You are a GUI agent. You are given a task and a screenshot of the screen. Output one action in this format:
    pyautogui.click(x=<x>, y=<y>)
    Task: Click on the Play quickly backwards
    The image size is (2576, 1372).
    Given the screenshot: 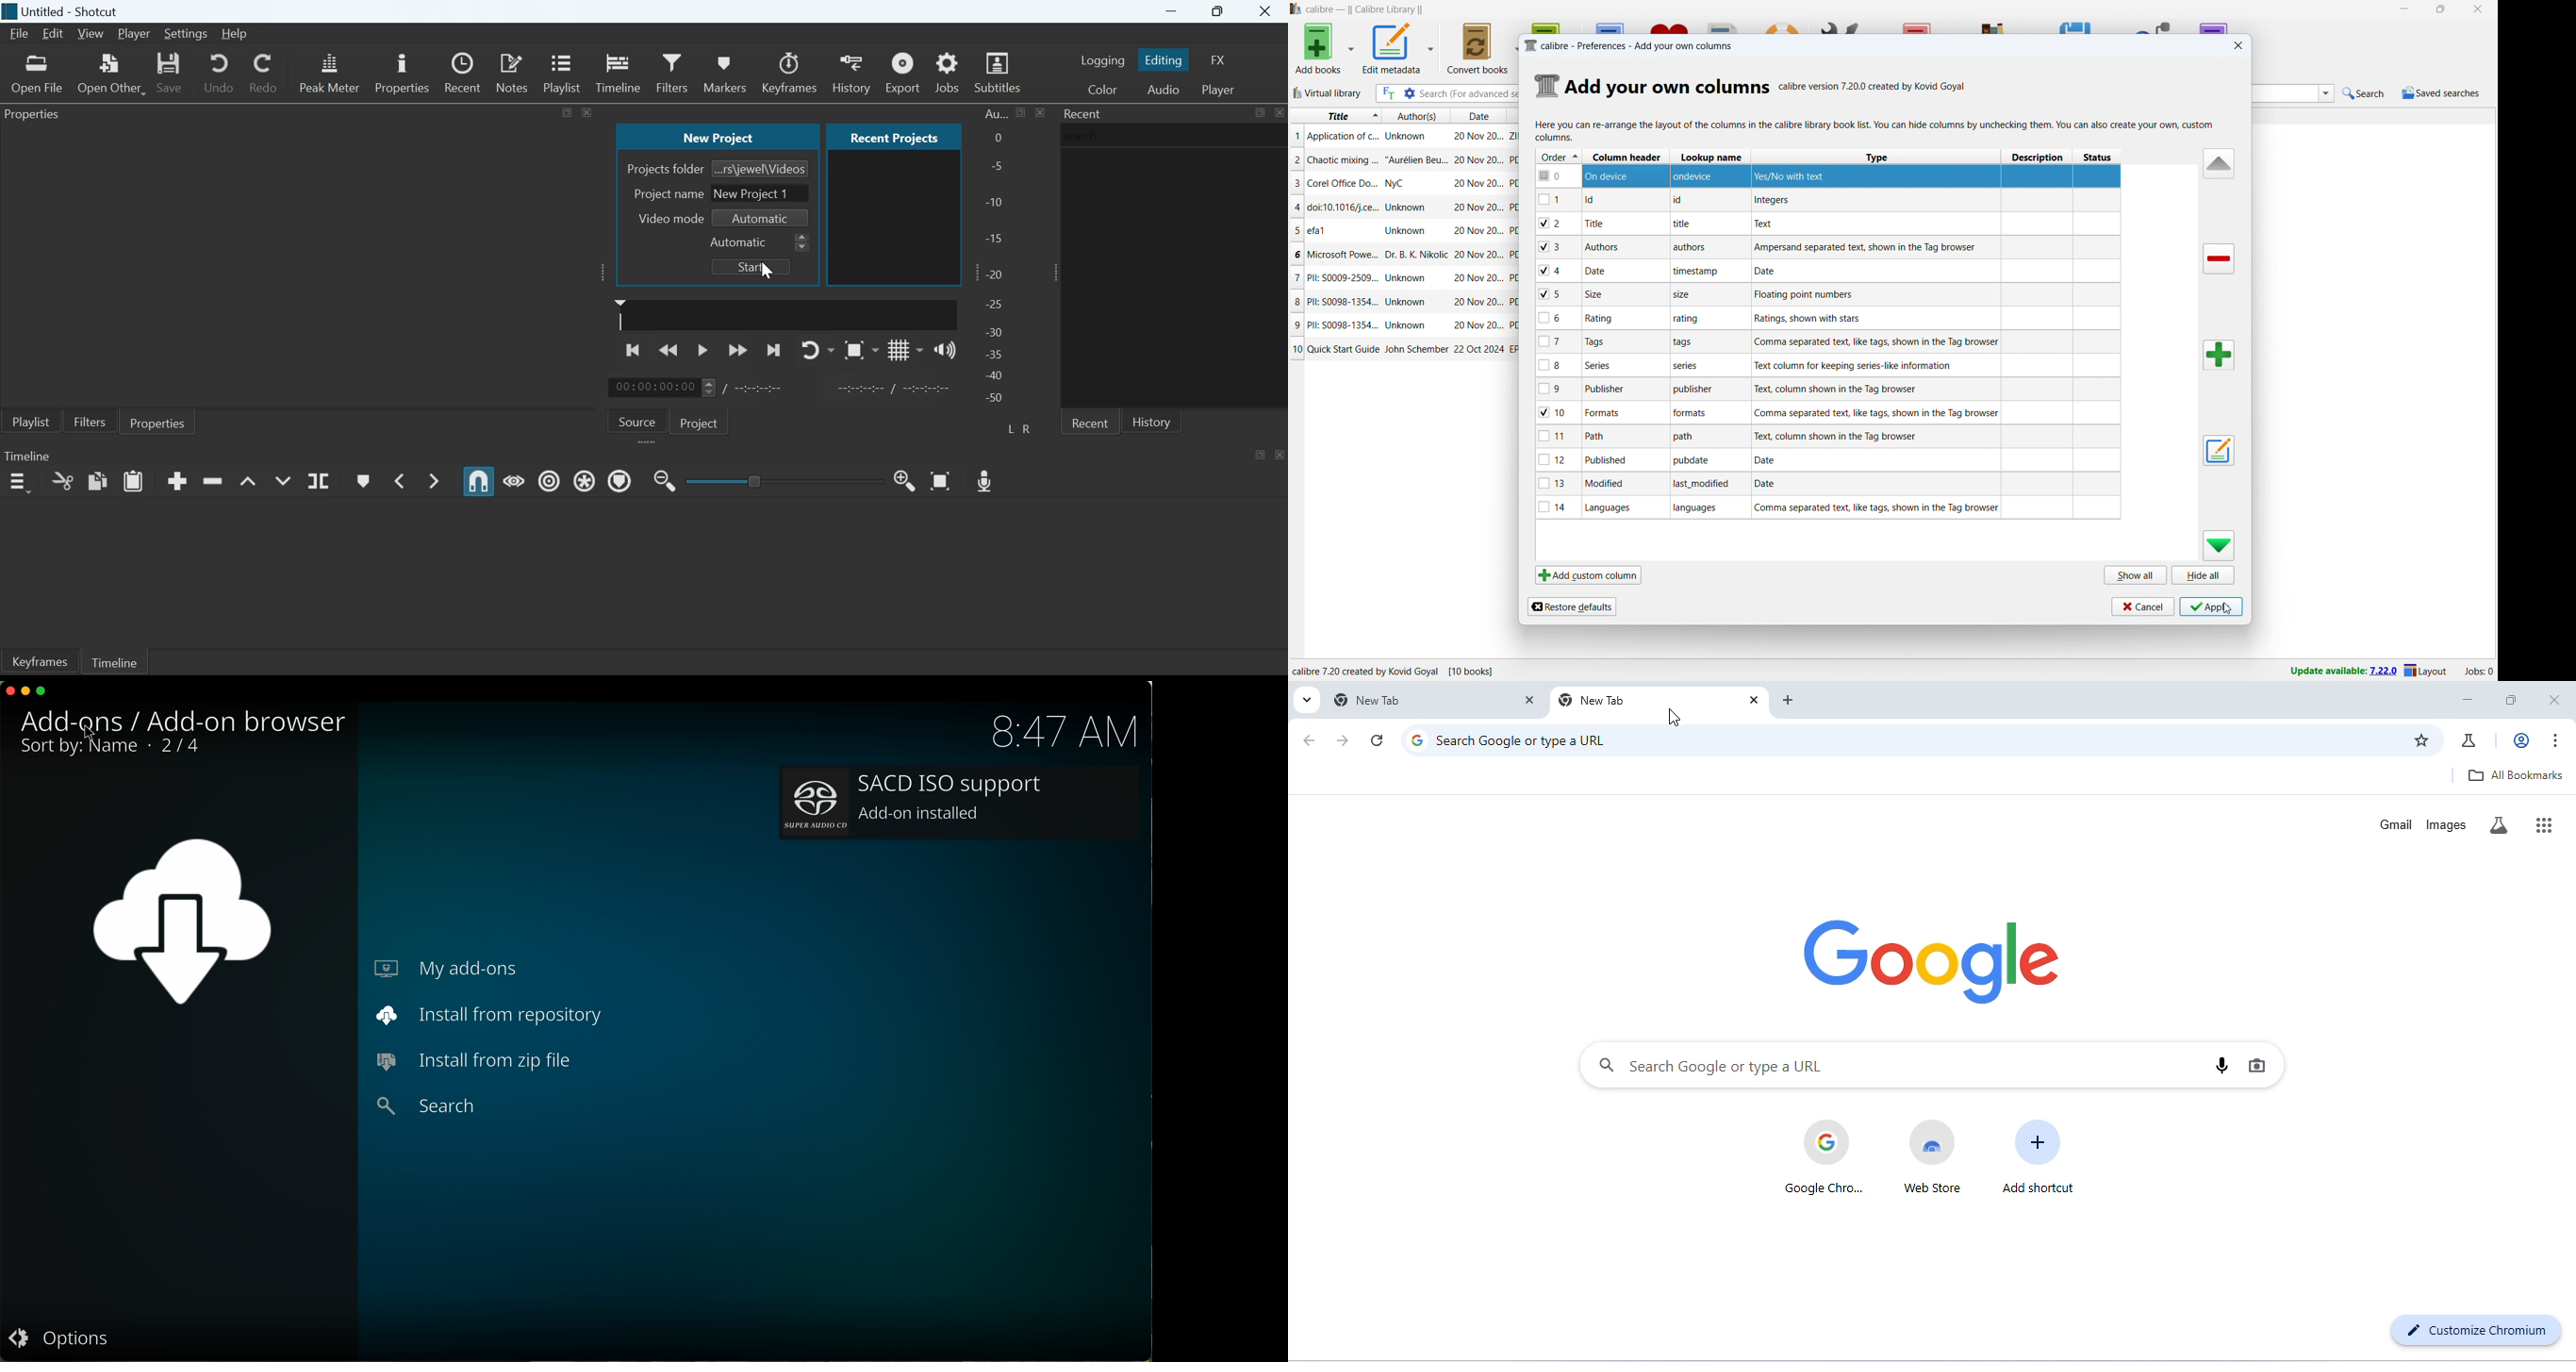 What is the action you would take?
    pyautogui.click(x=670, y=349)
    